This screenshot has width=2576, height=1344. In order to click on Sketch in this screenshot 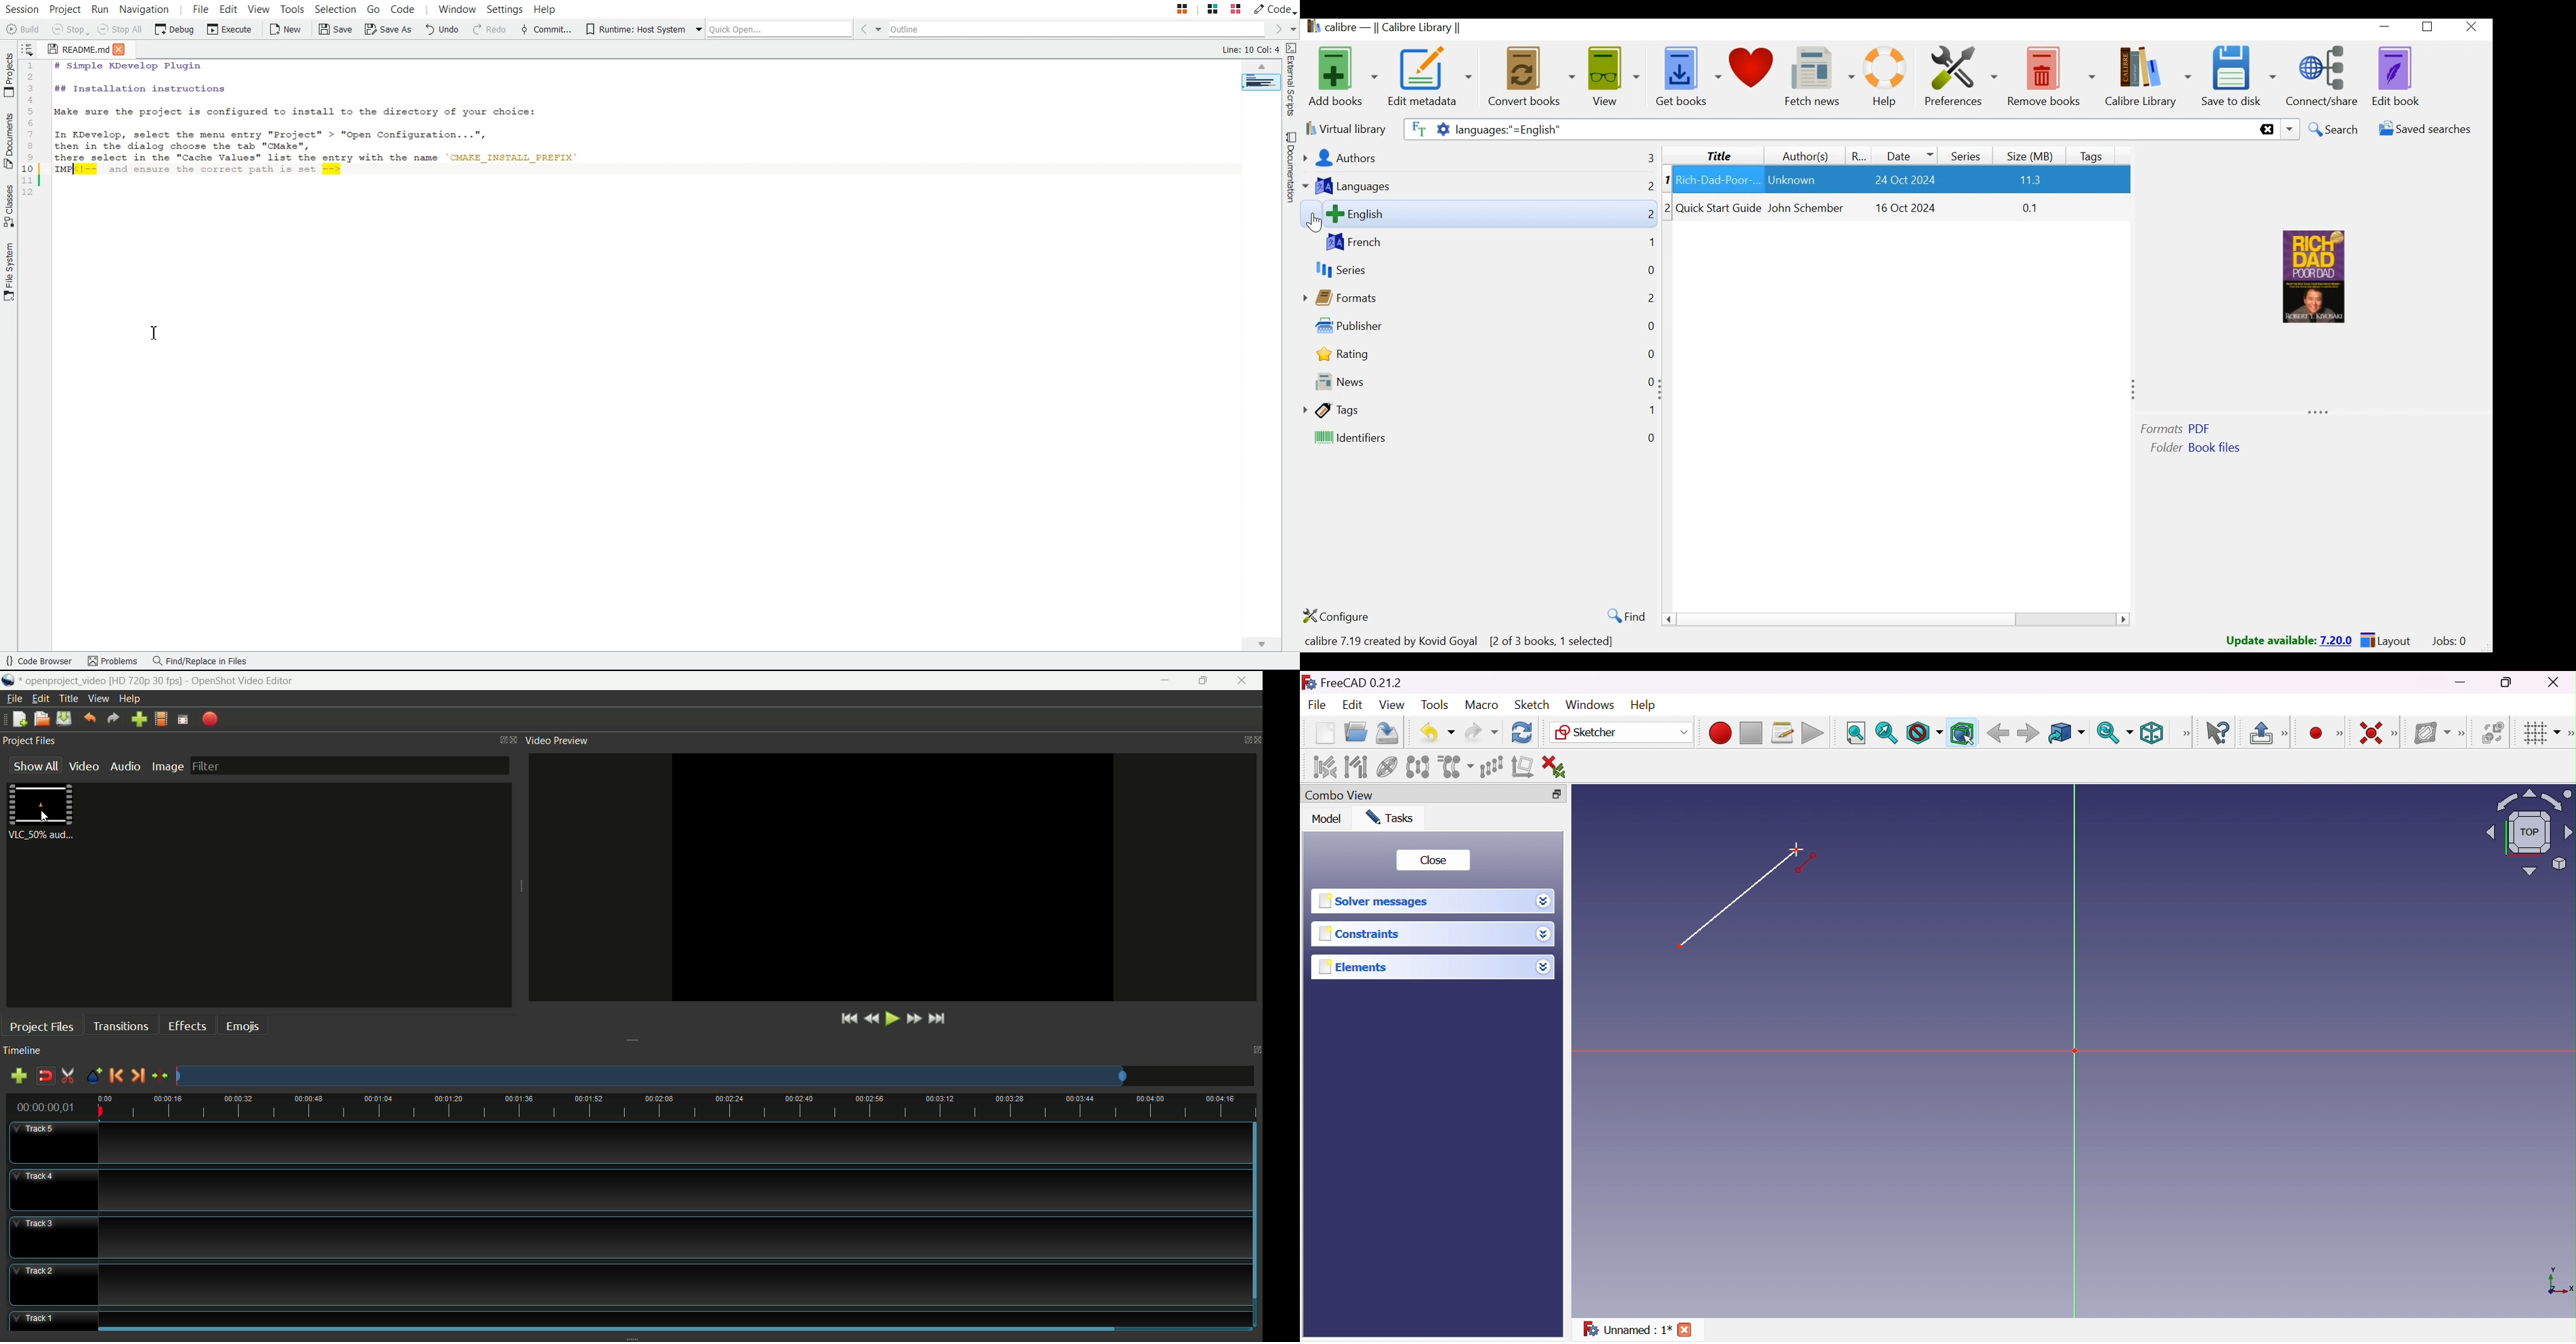, I will do `click(1533, 705)`.